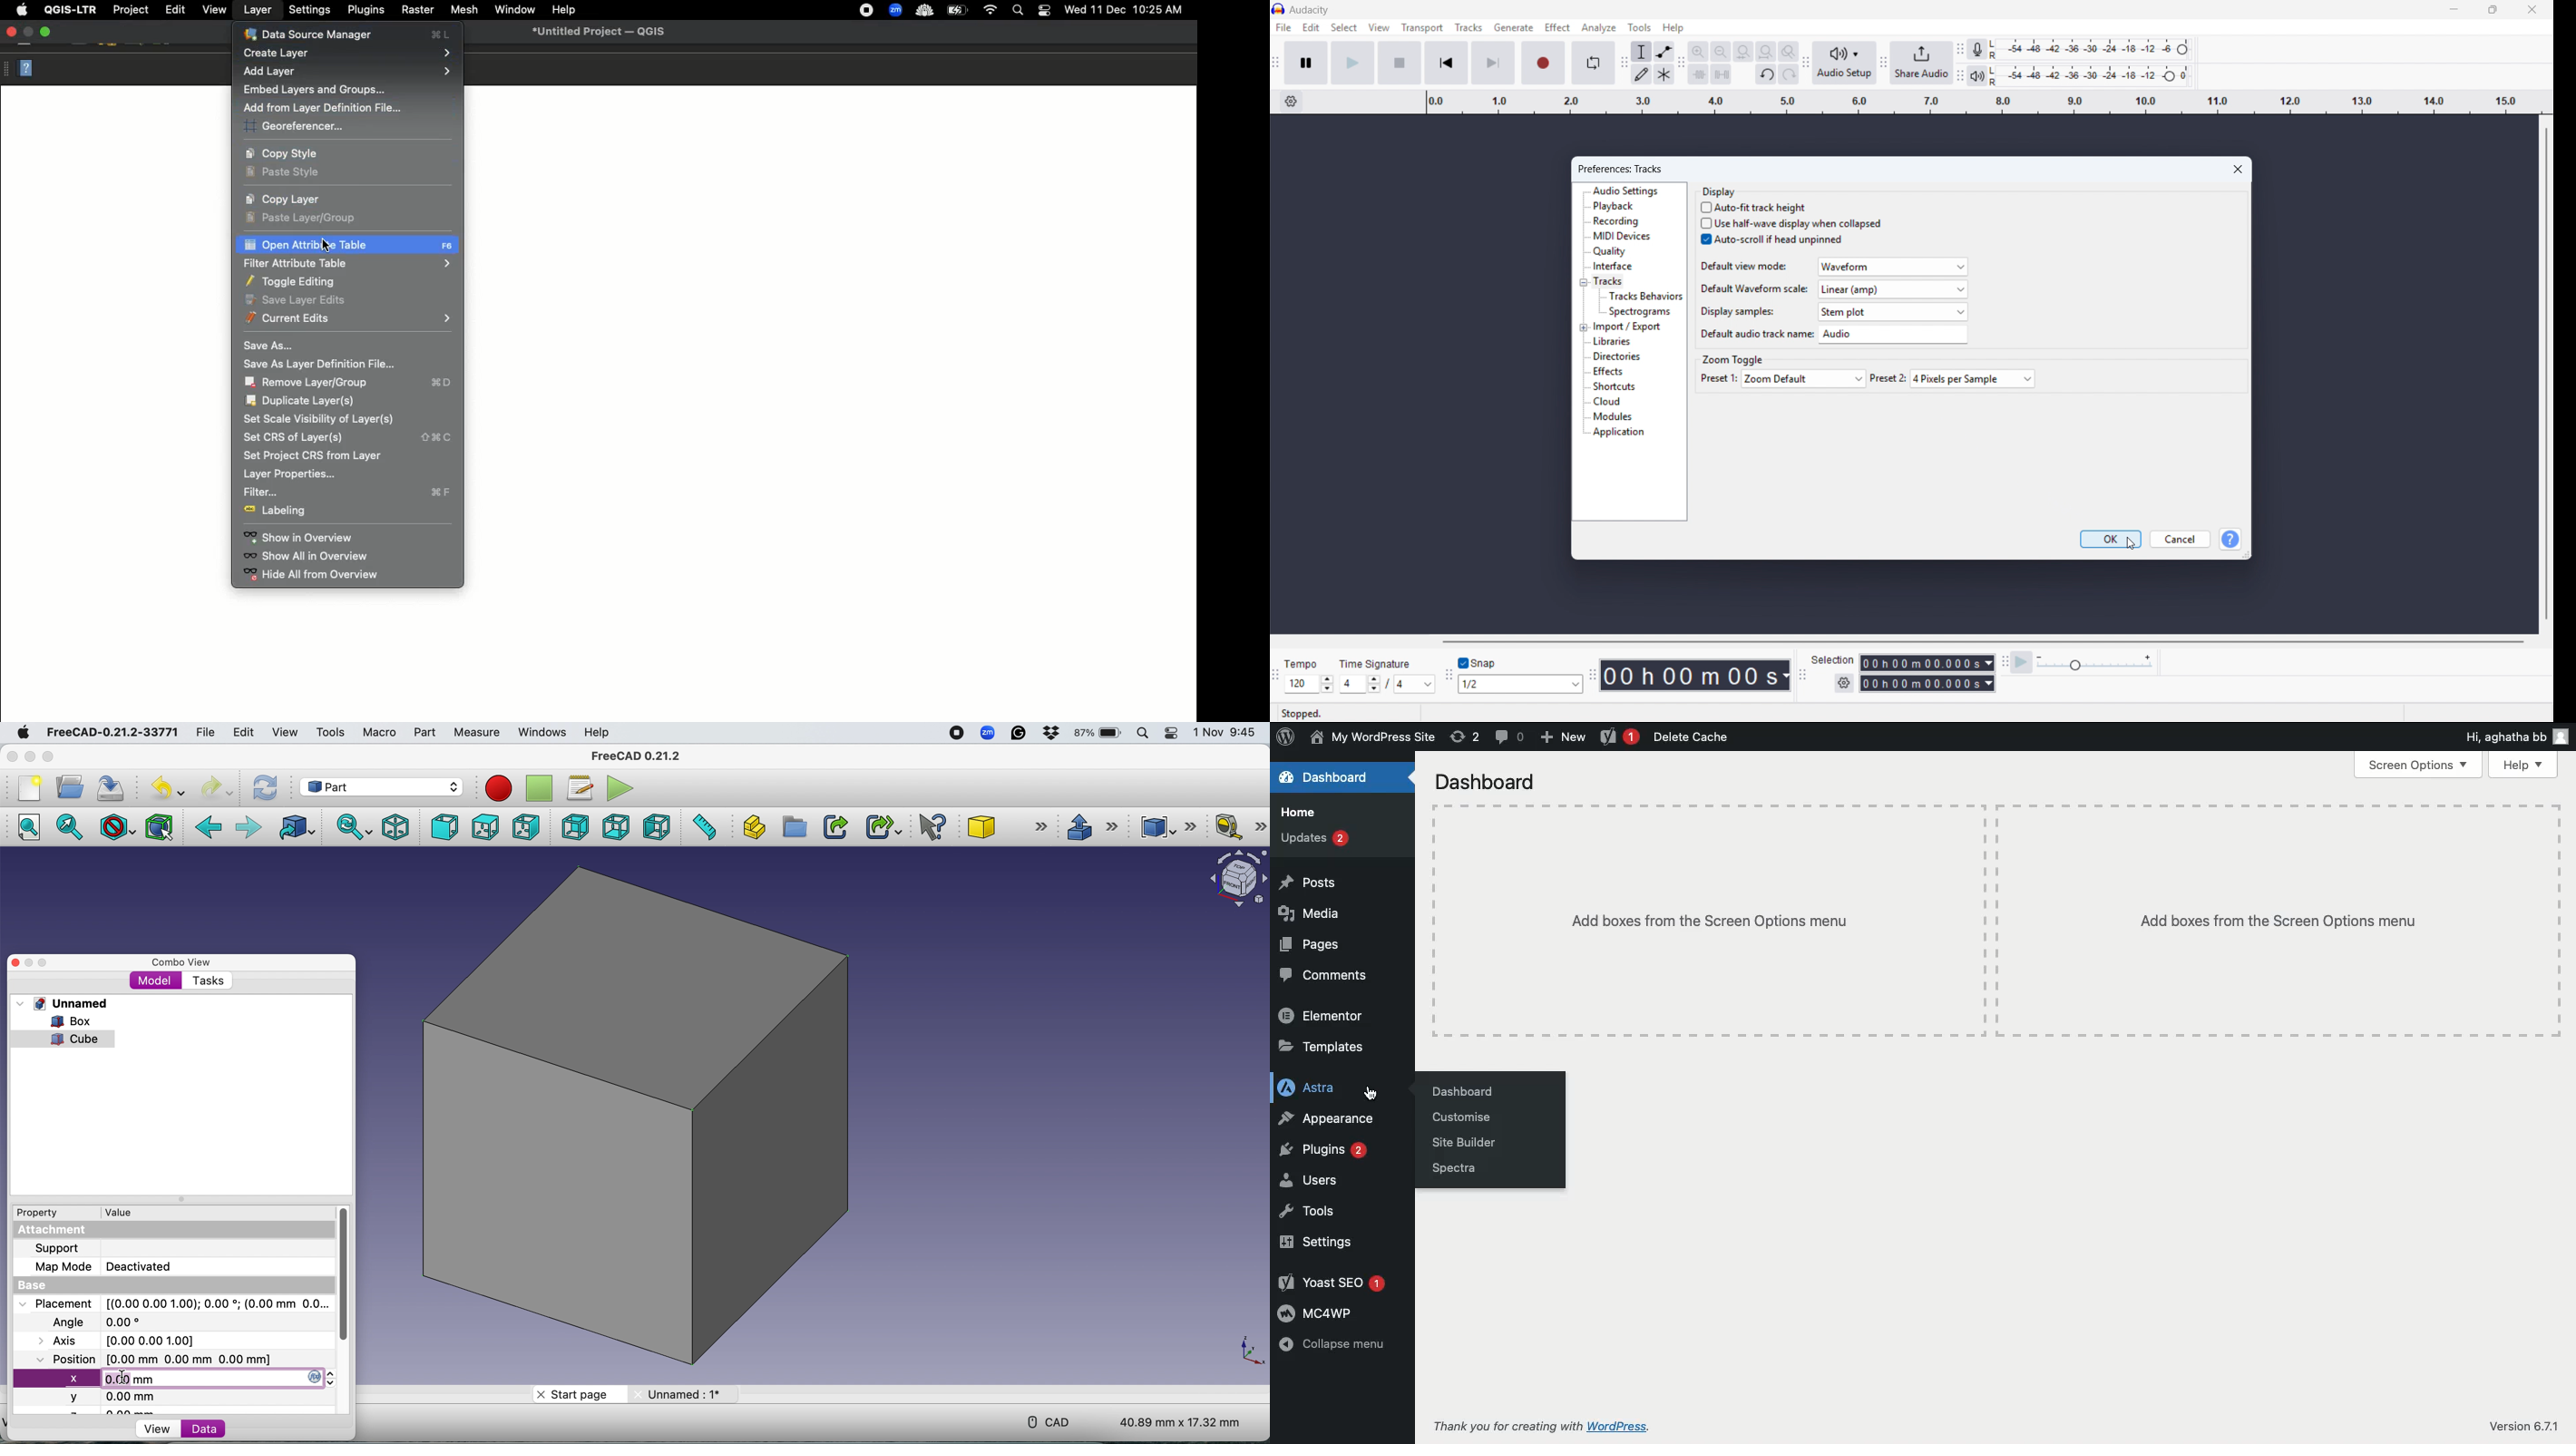 This screenshot has height=1456, width=2576. What do you see at coordinates (577, 1395) in the screenshot?
I see `Start page` at bounding box center [577, 1395].